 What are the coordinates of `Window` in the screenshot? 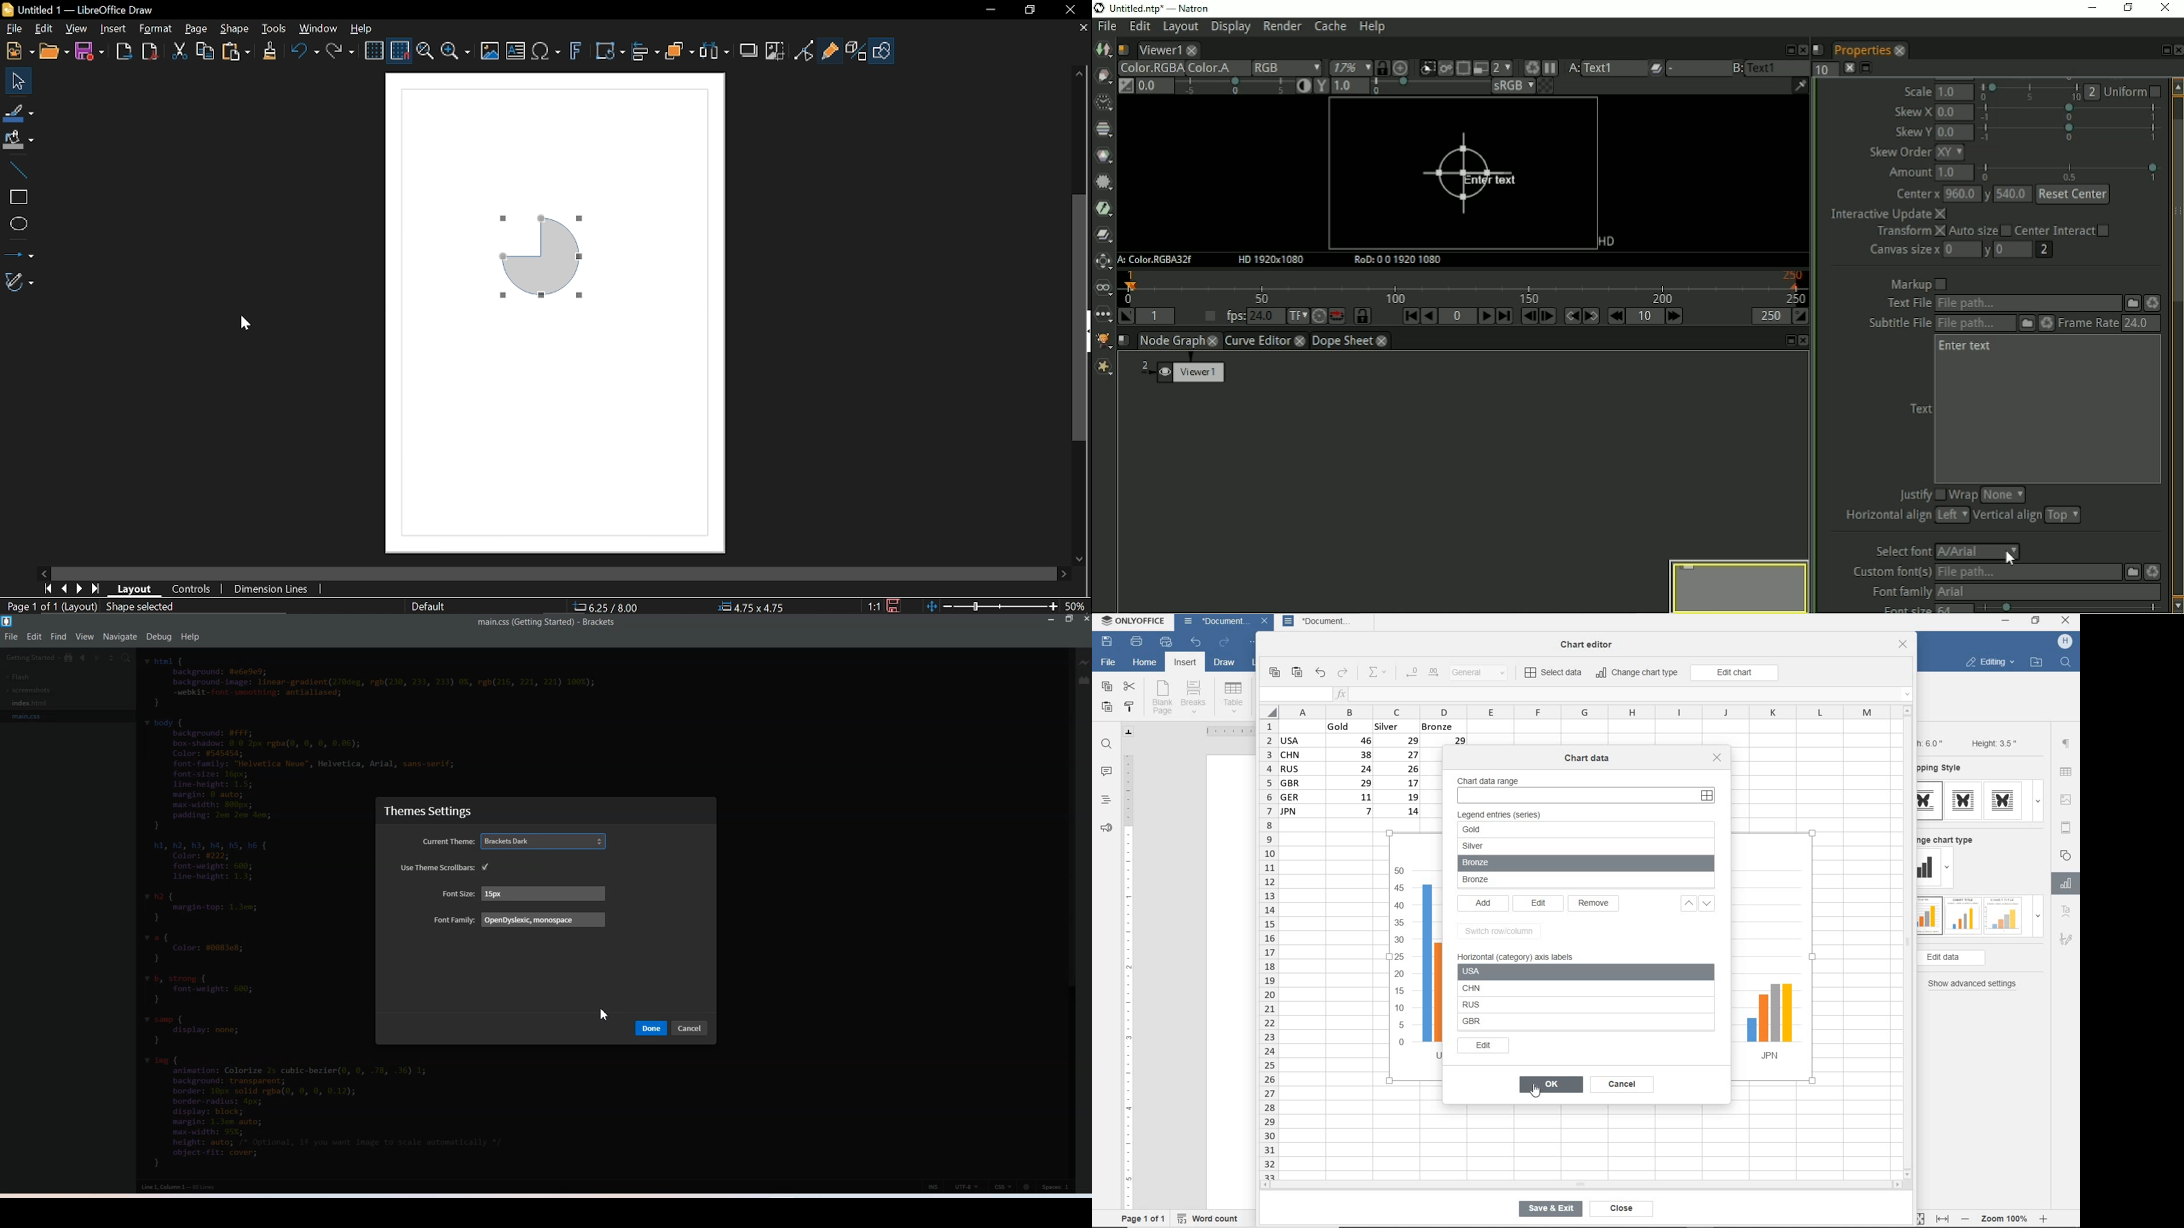 It's located at (319, 30).